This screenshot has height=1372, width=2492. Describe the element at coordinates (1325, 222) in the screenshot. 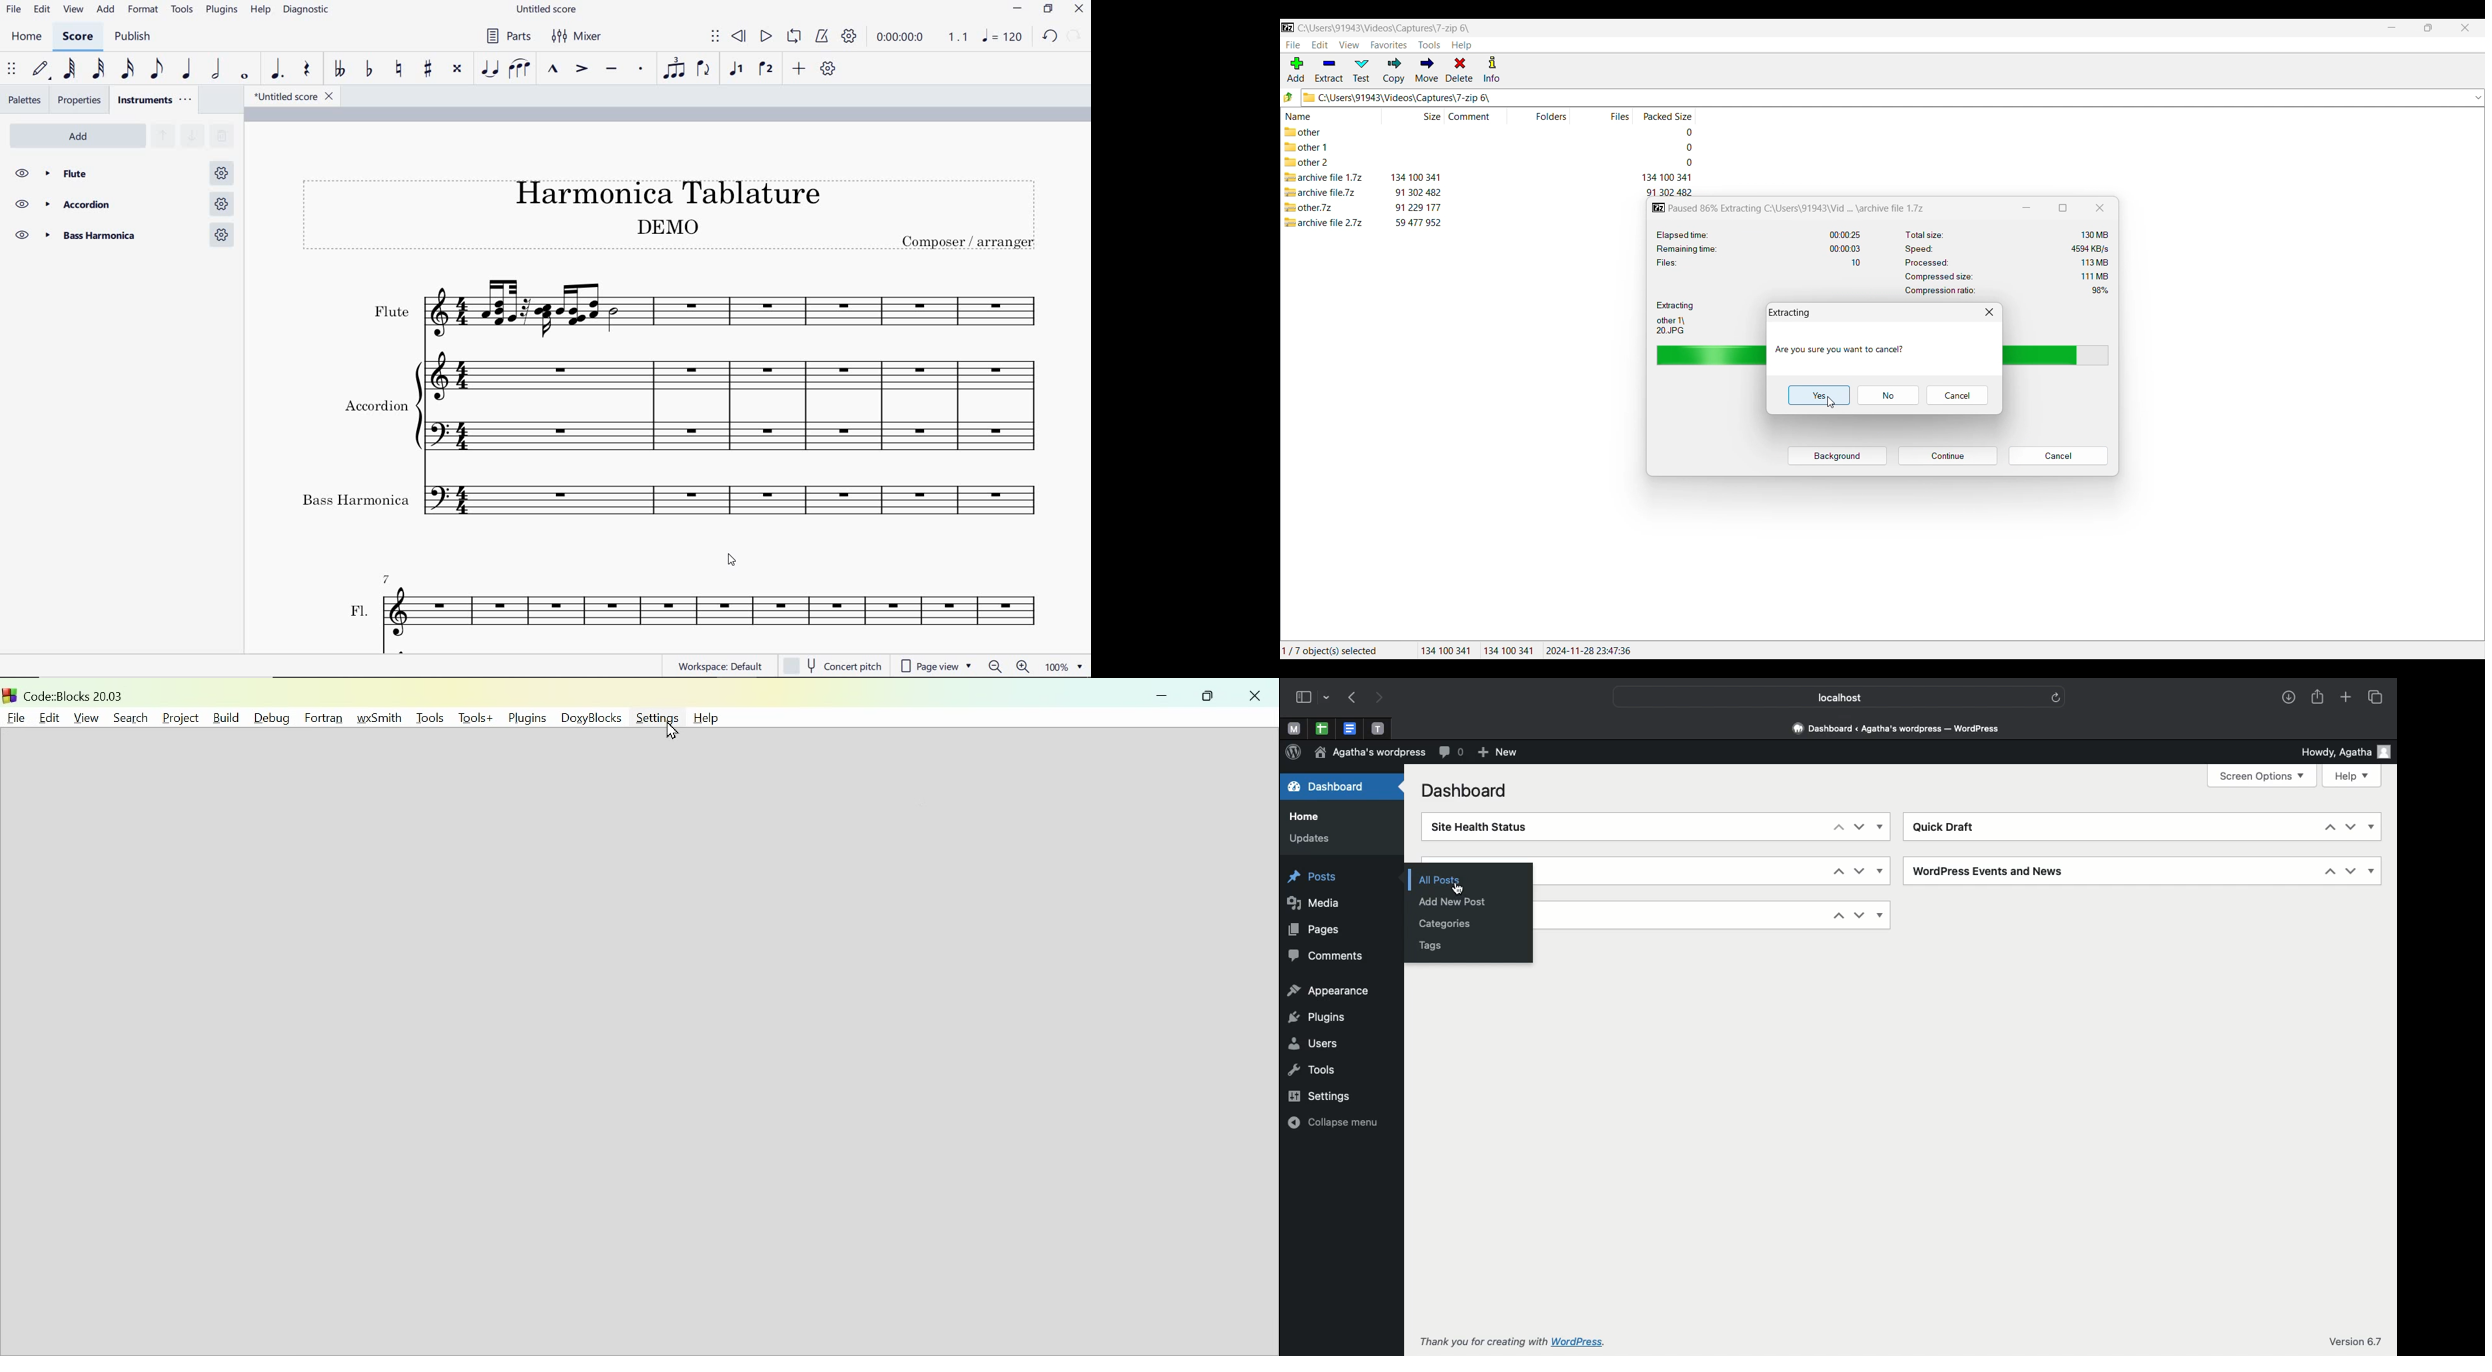

I see `archive file 2.7z ` at that location.